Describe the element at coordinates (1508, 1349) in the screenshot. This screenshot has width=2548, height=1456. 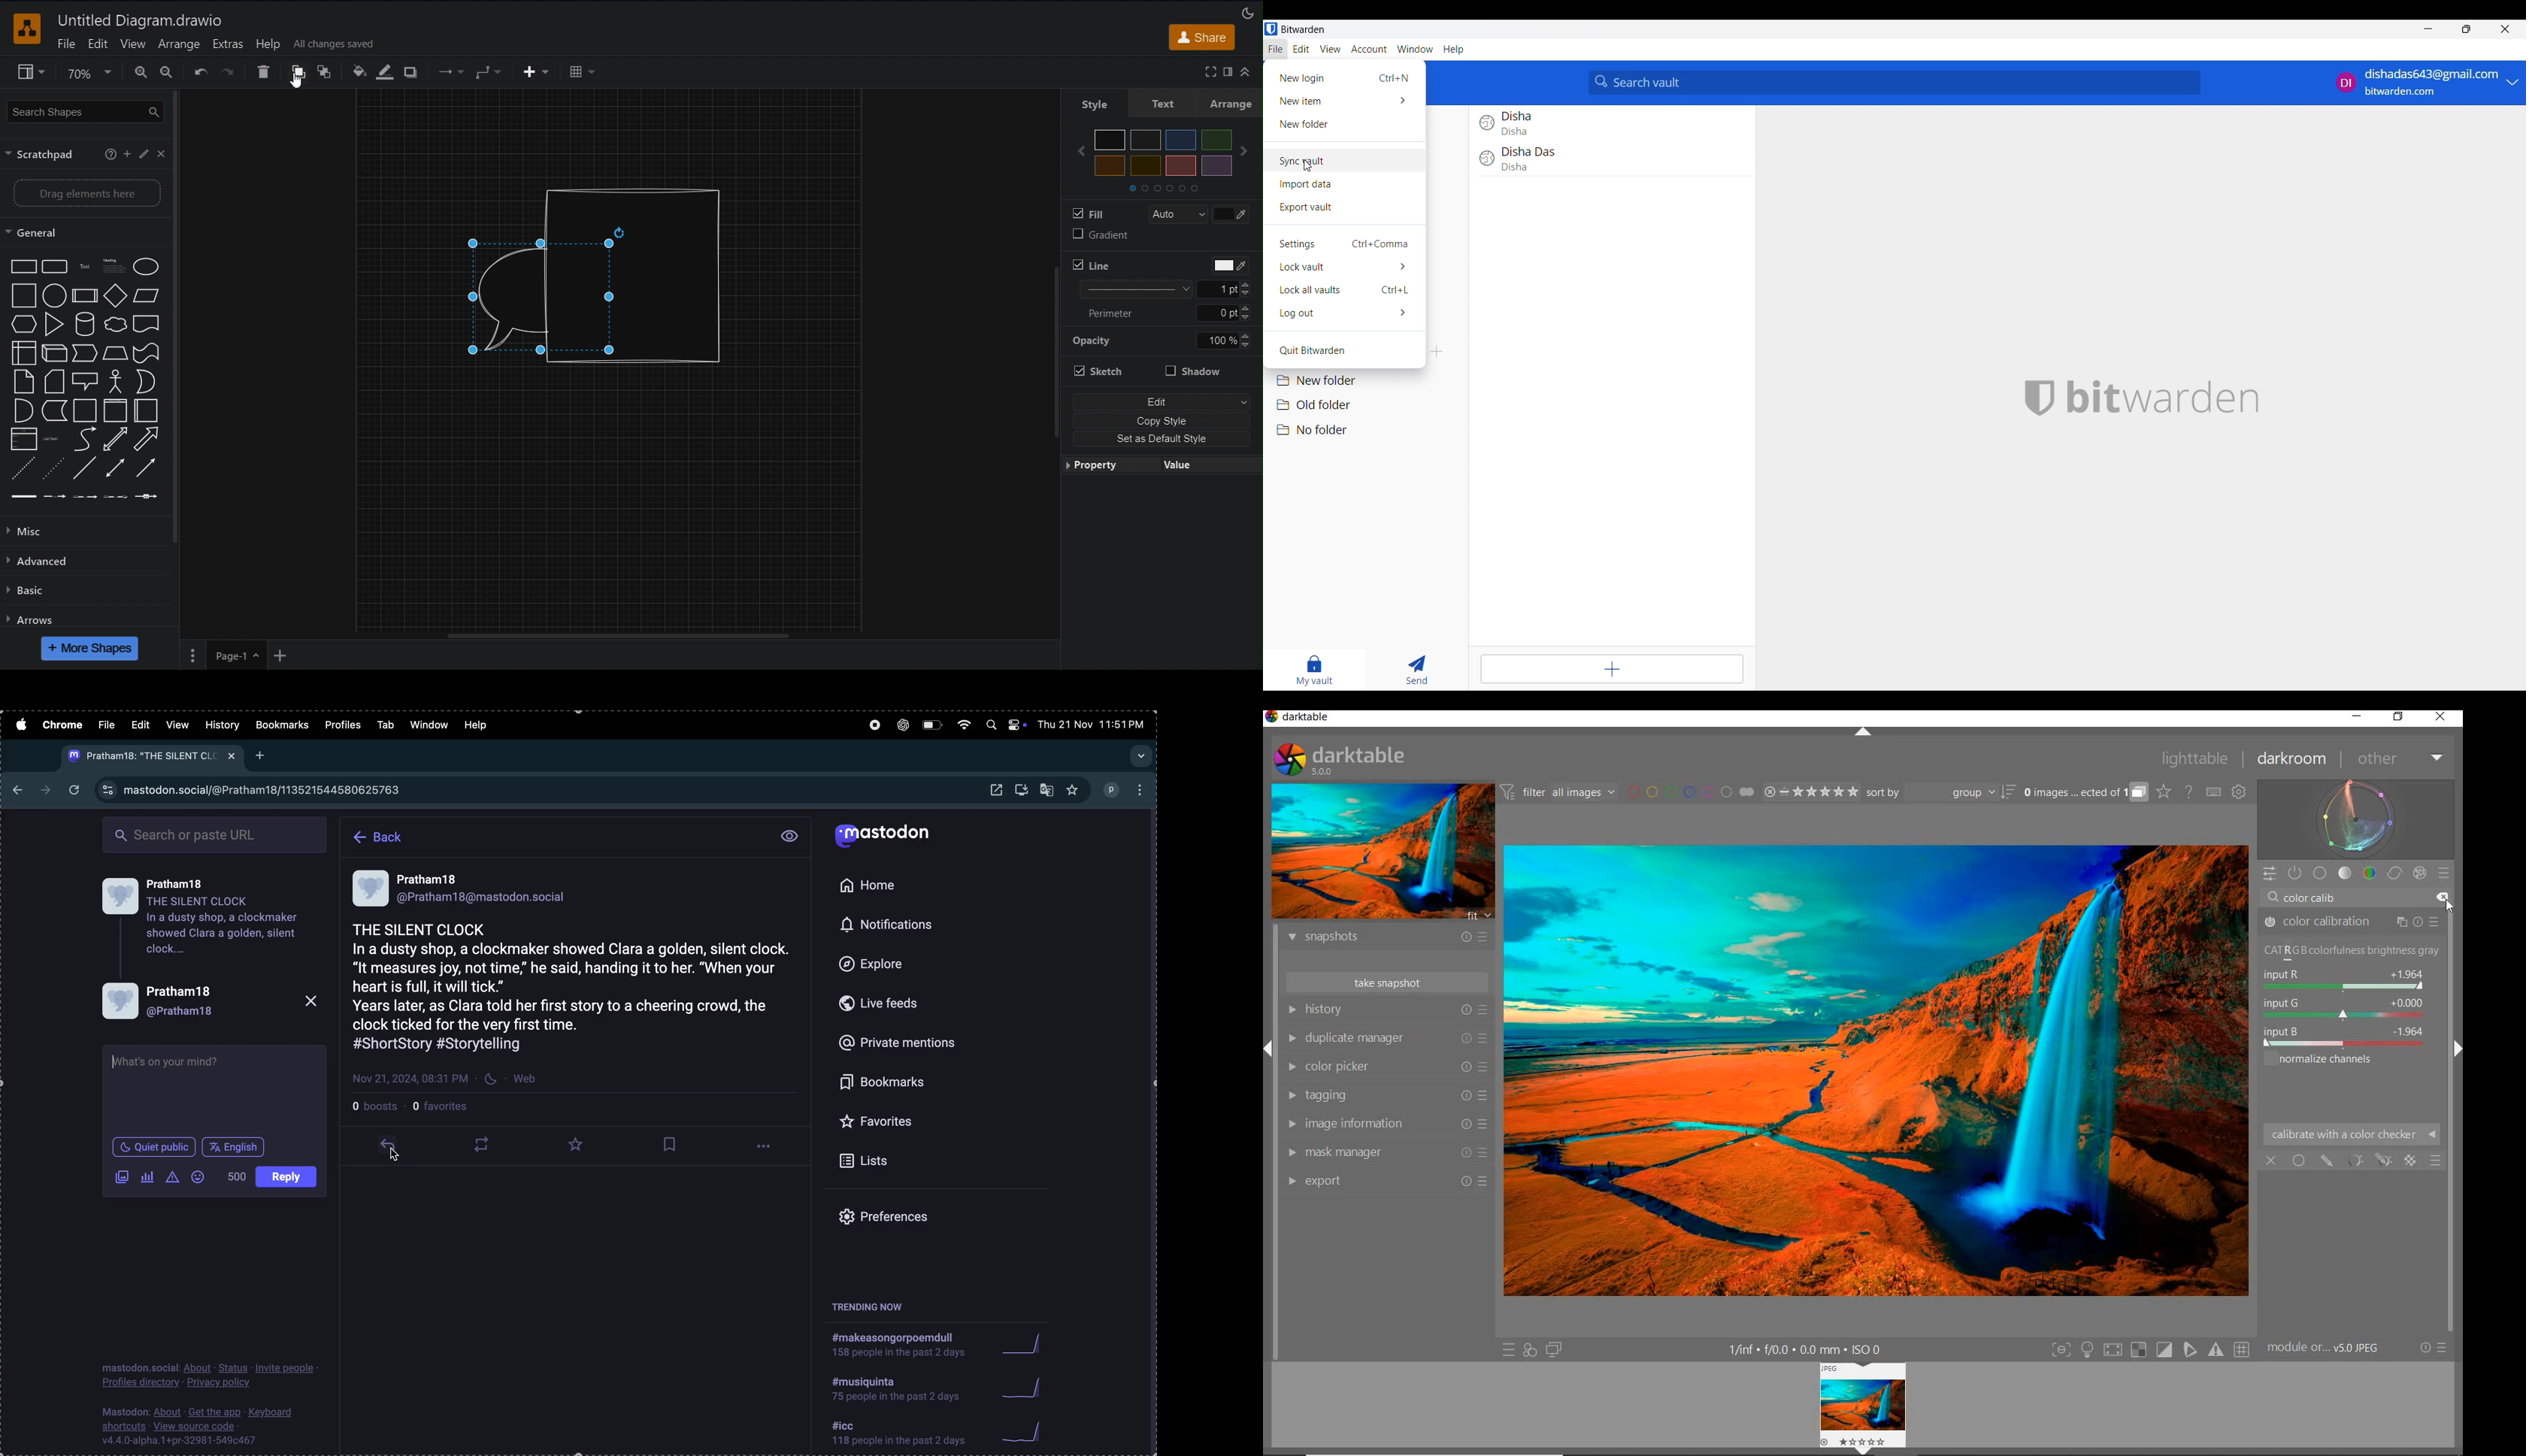
I see `QUICK ACCESS TO PRESET` at that location.